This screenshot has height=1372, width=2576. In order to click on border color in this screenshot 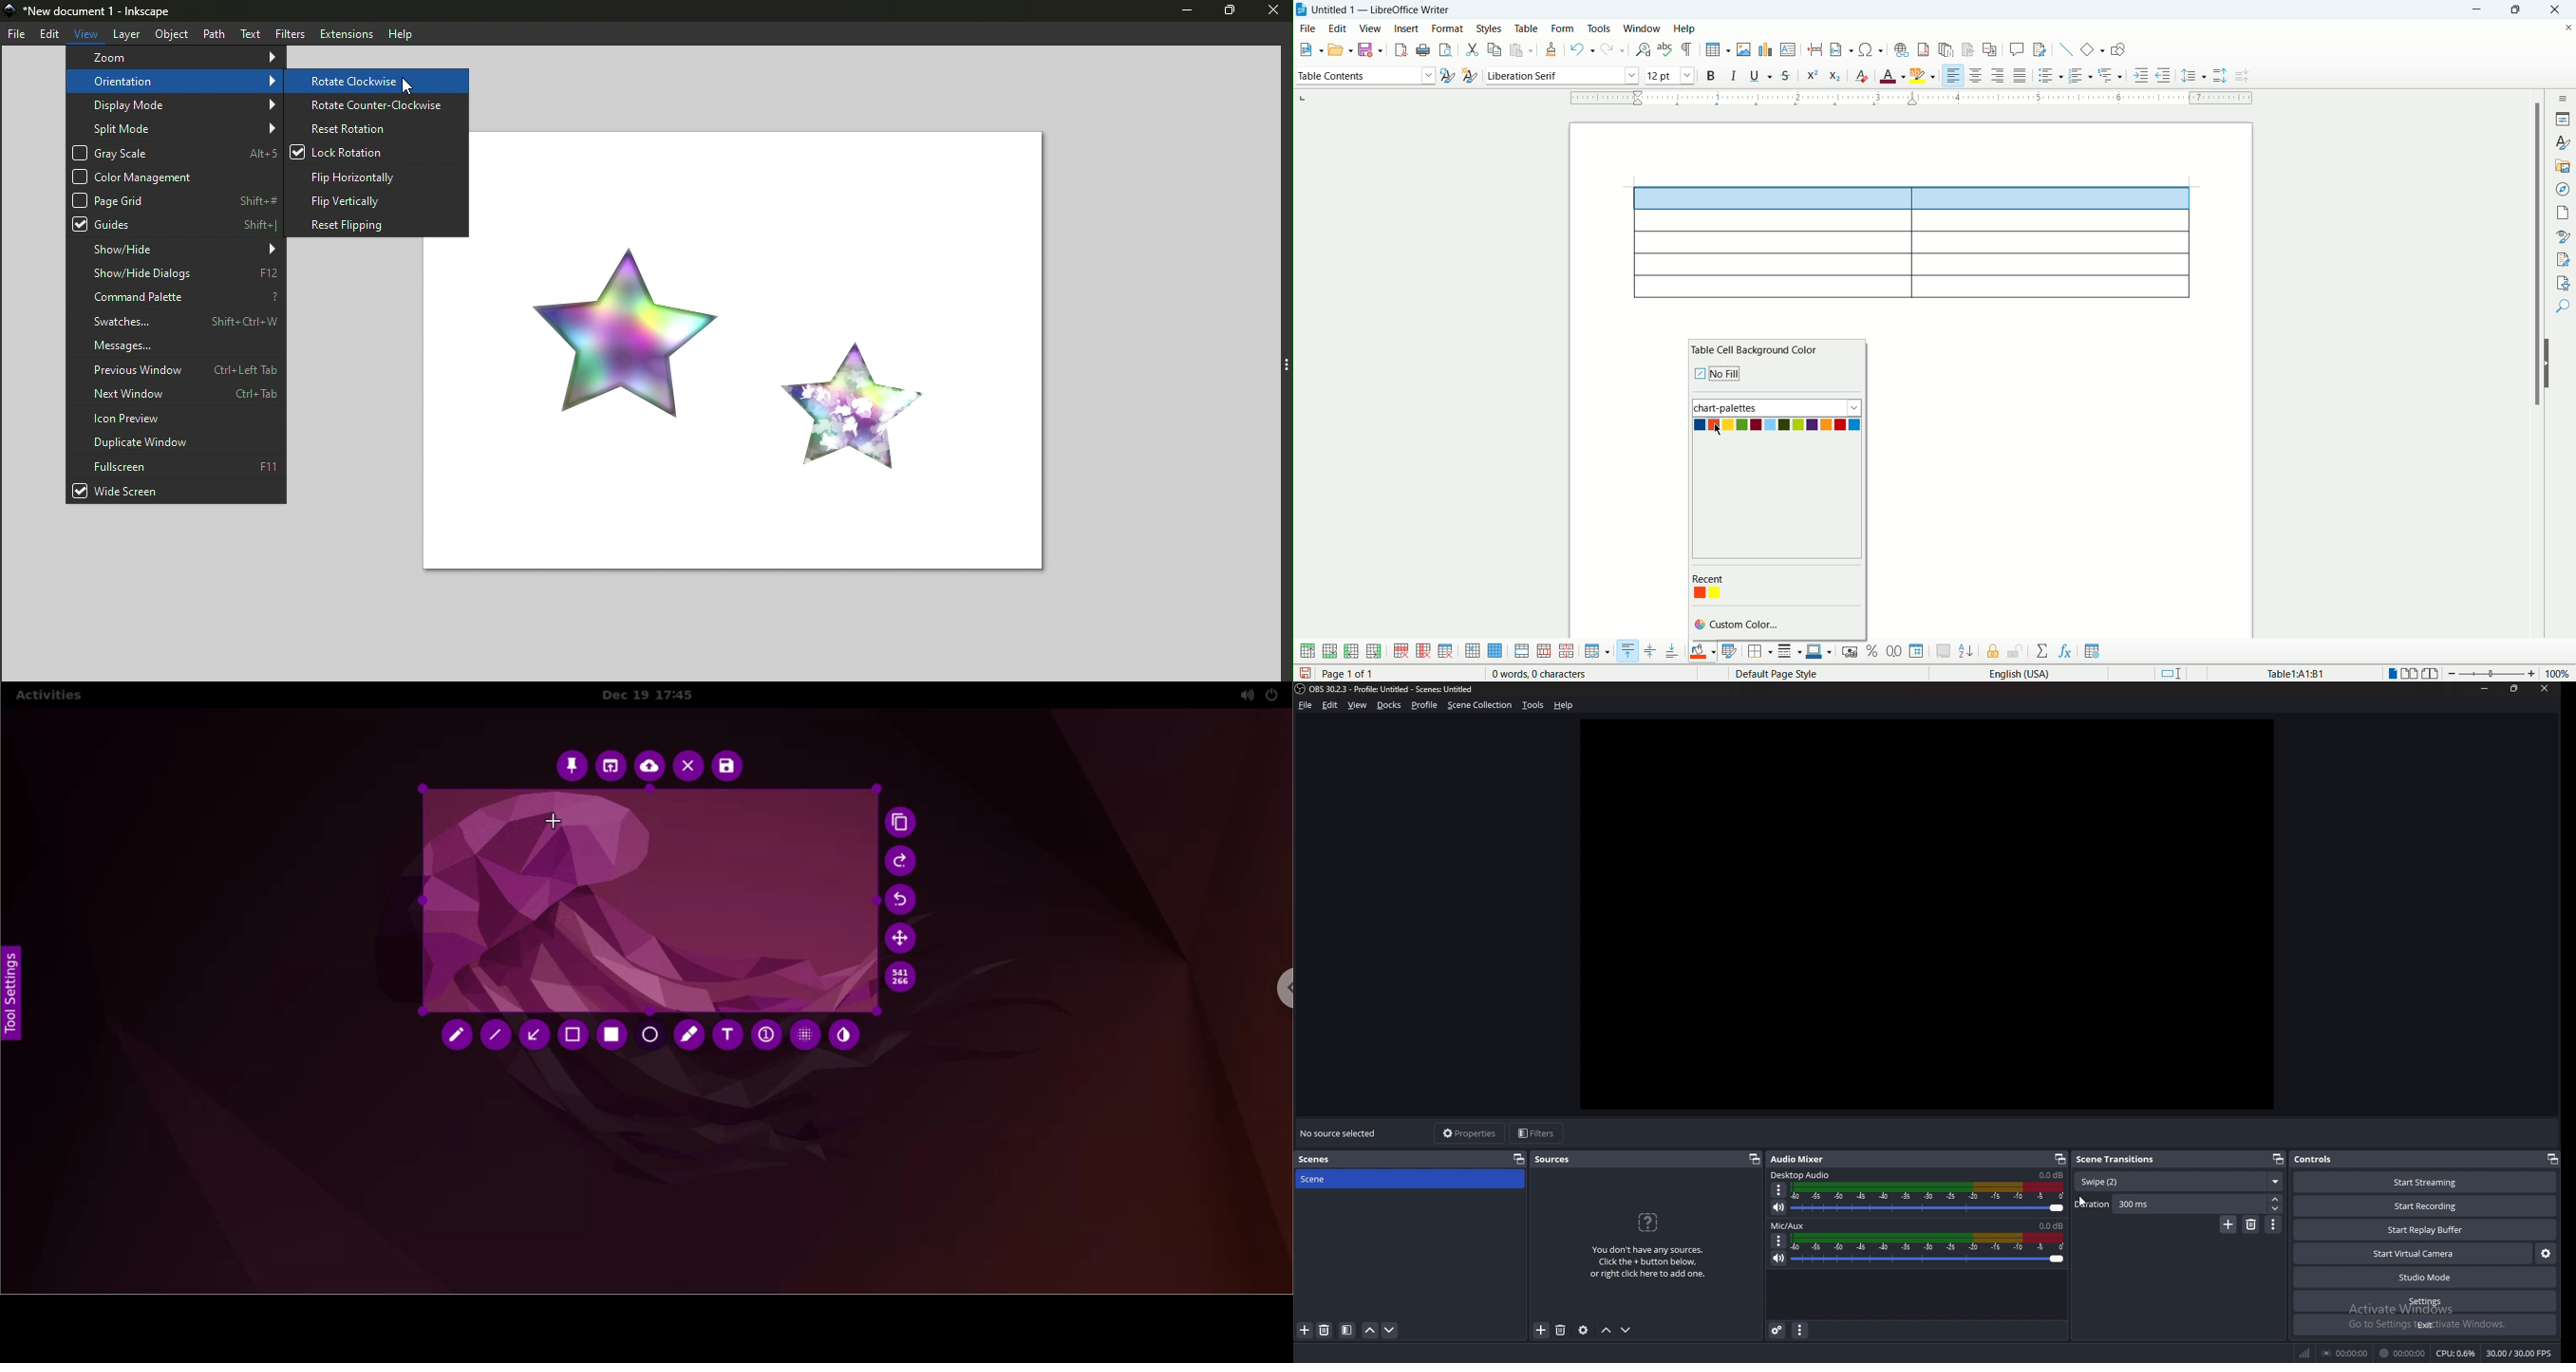, I will do `click(1820, 651)`.